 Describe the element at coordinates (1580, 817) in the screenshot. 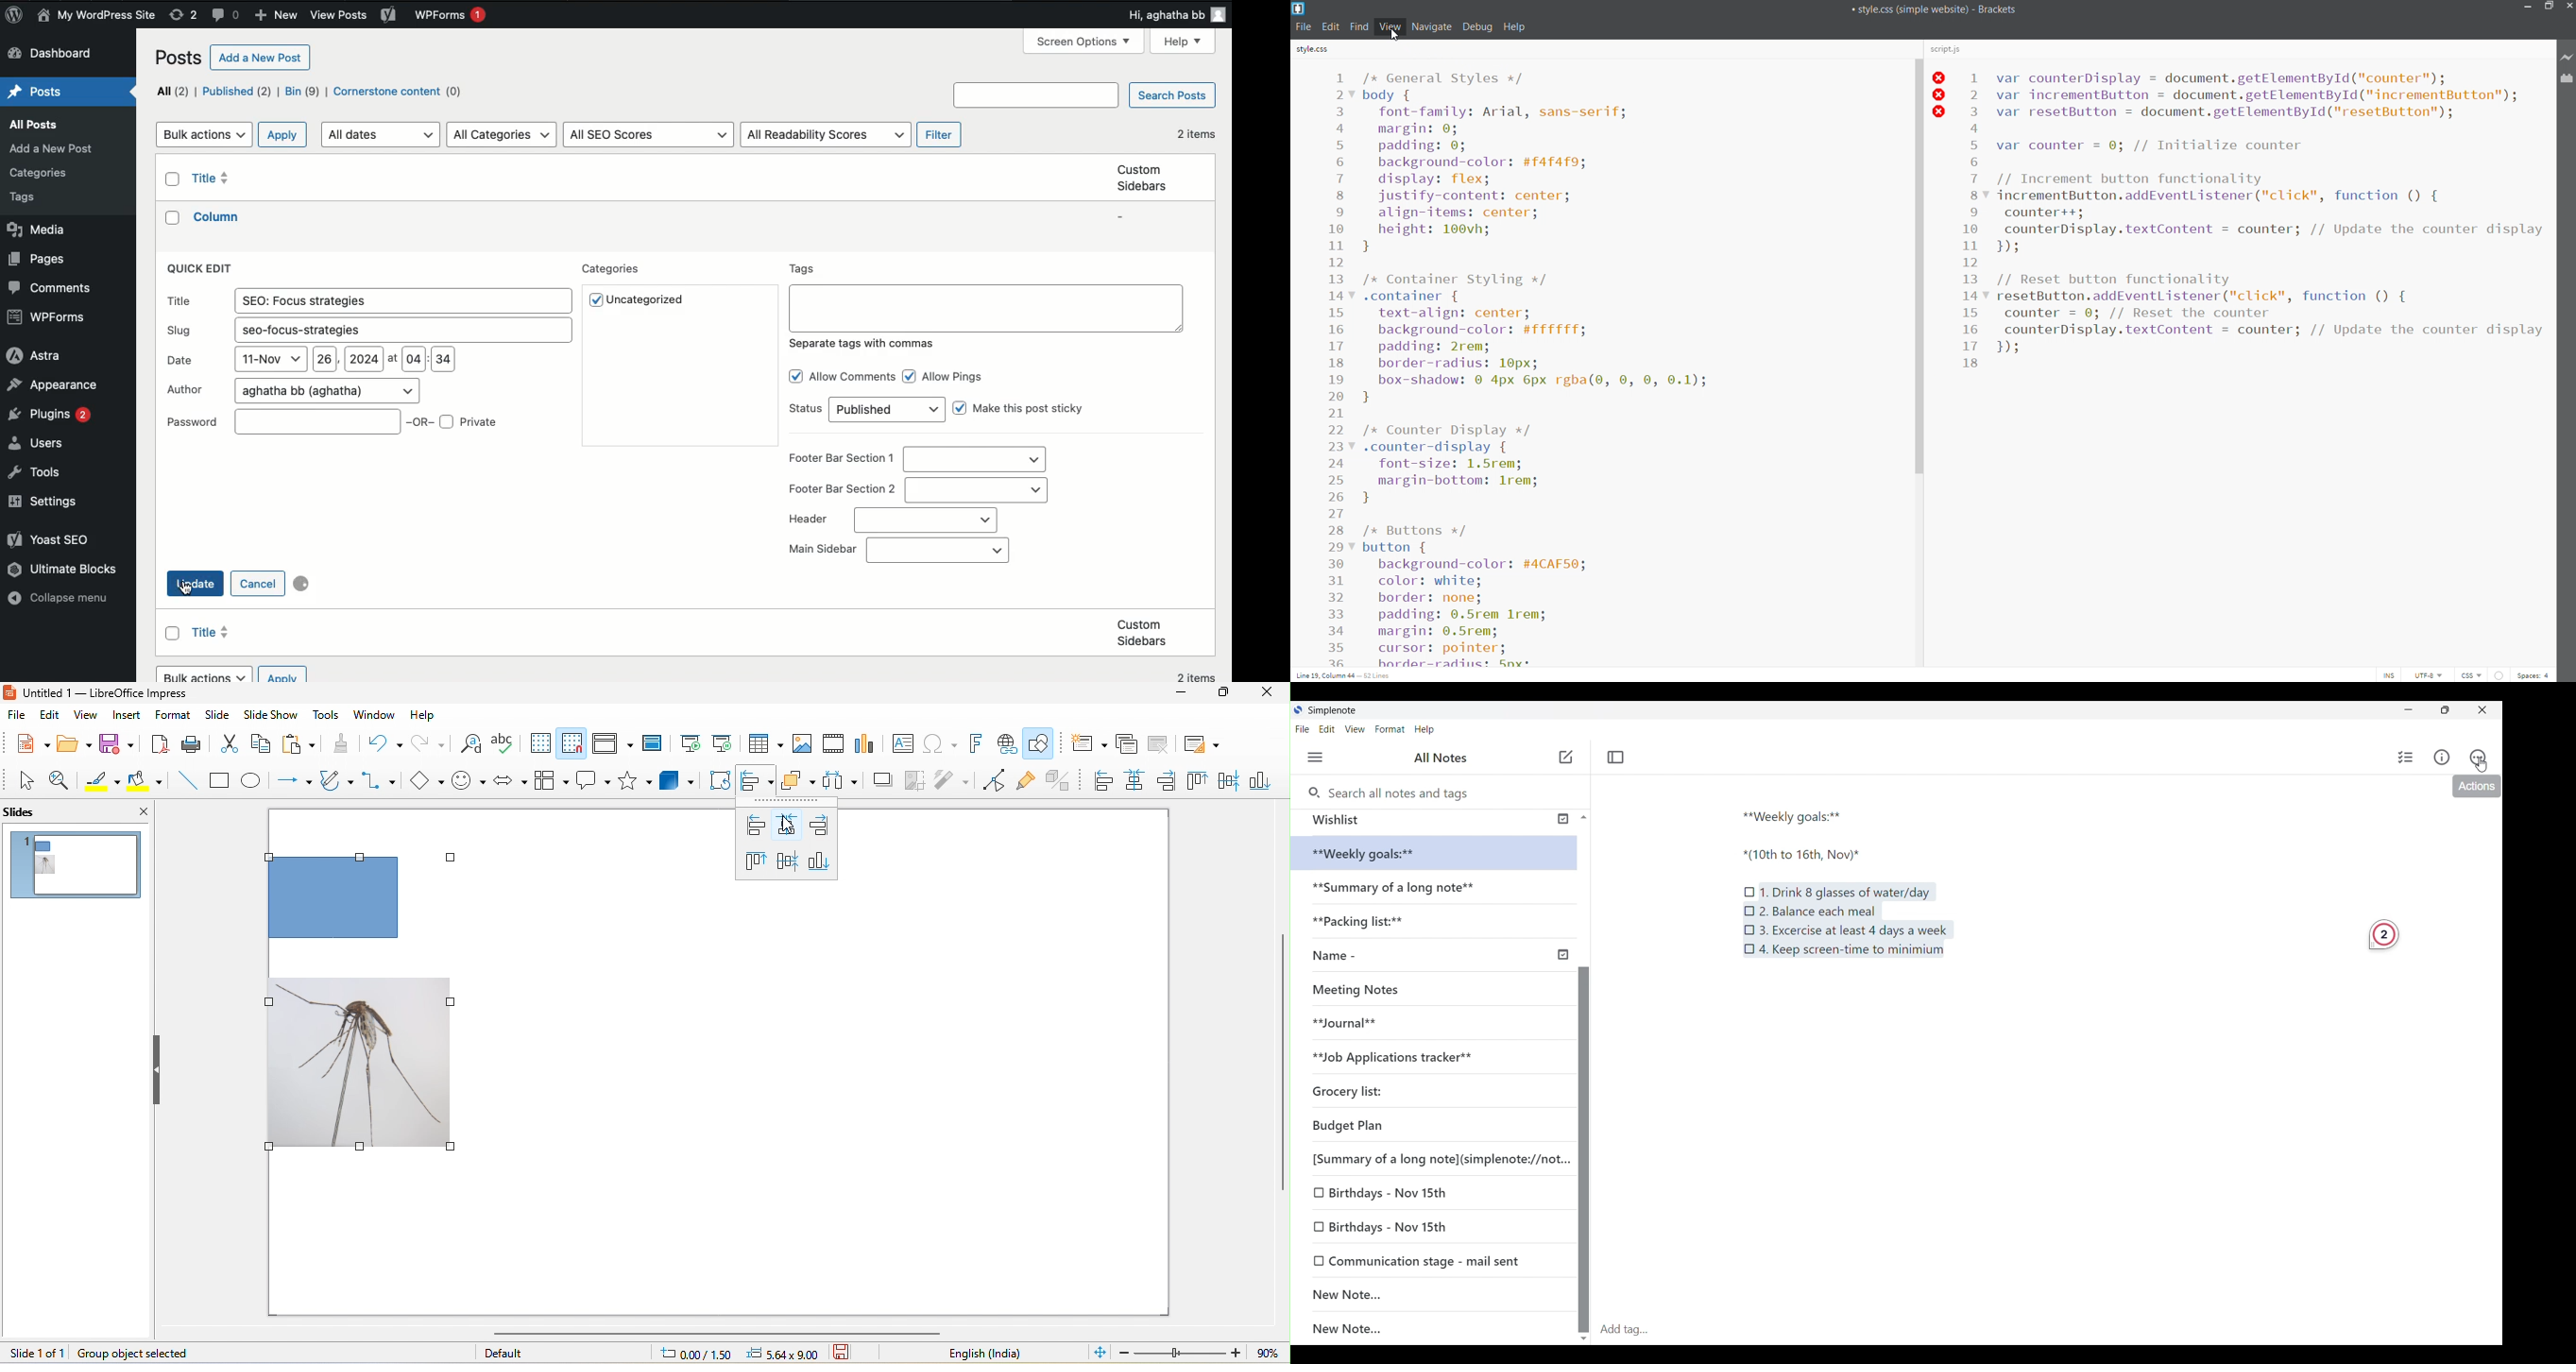

I see `Scroll up button` at that location.